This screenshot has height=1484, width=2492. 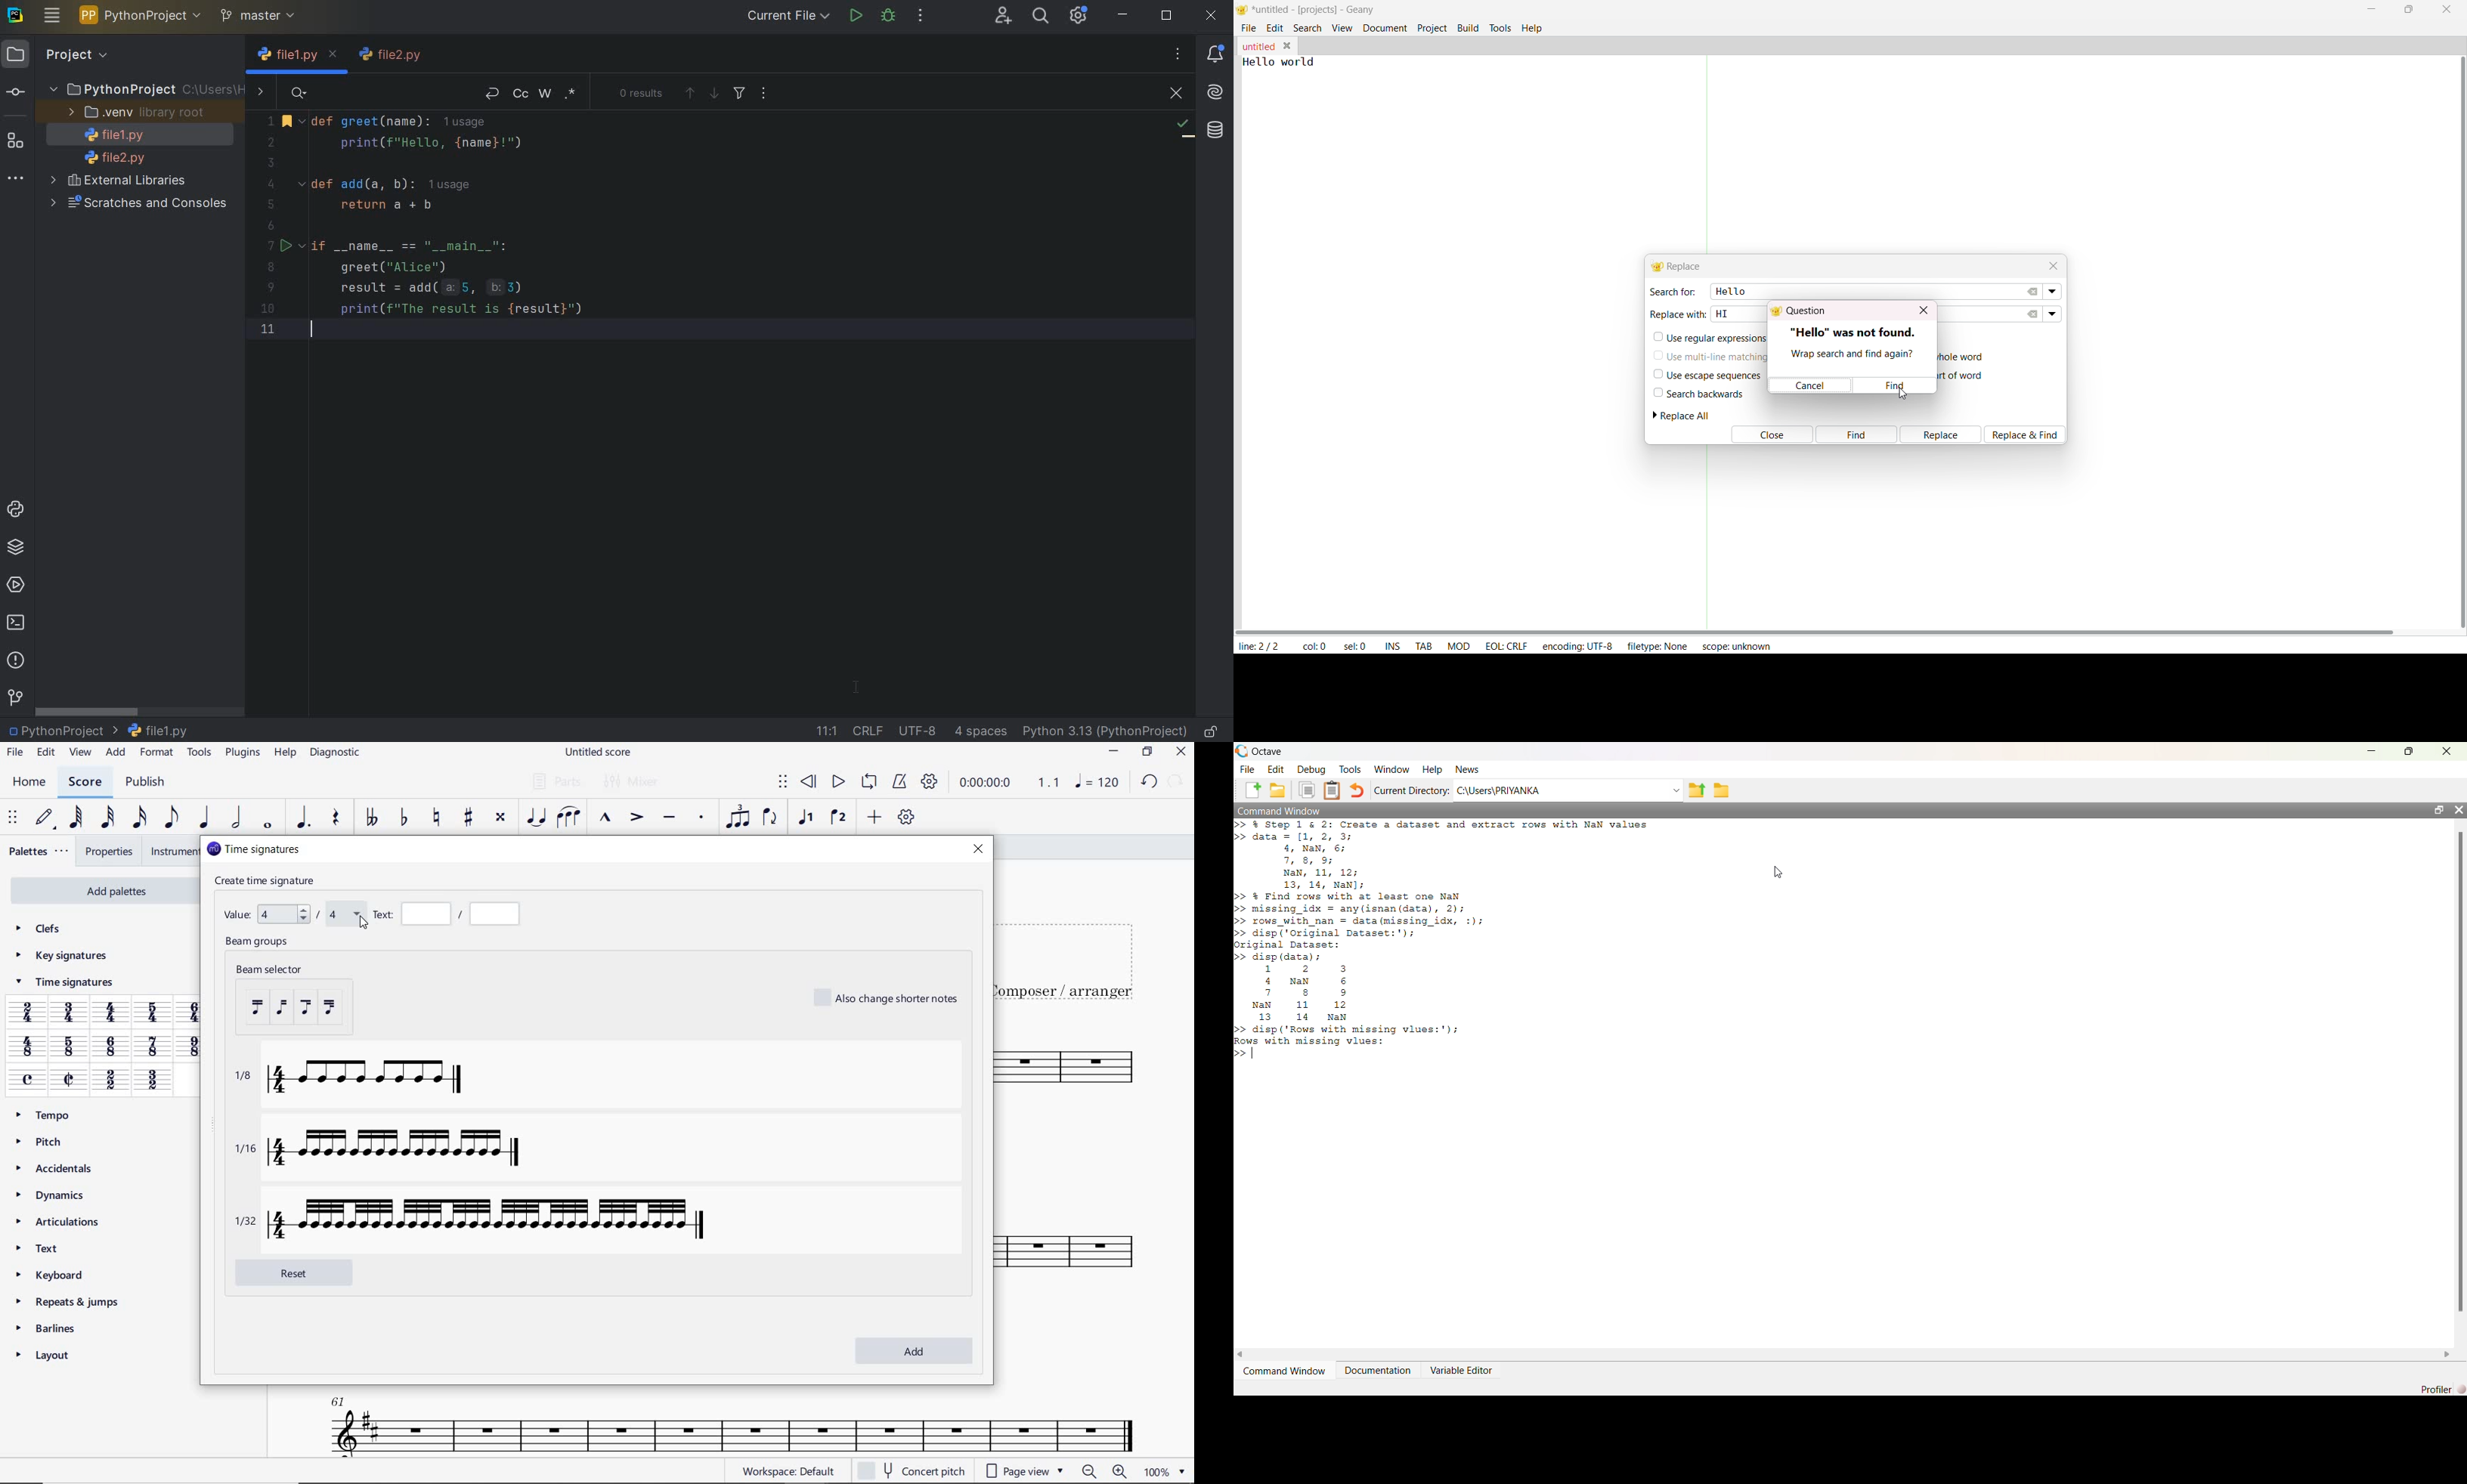 What do you see at coordinates (197, 753) in the screenshot?
I see `TOOLS` at bounding box center [197, 753].